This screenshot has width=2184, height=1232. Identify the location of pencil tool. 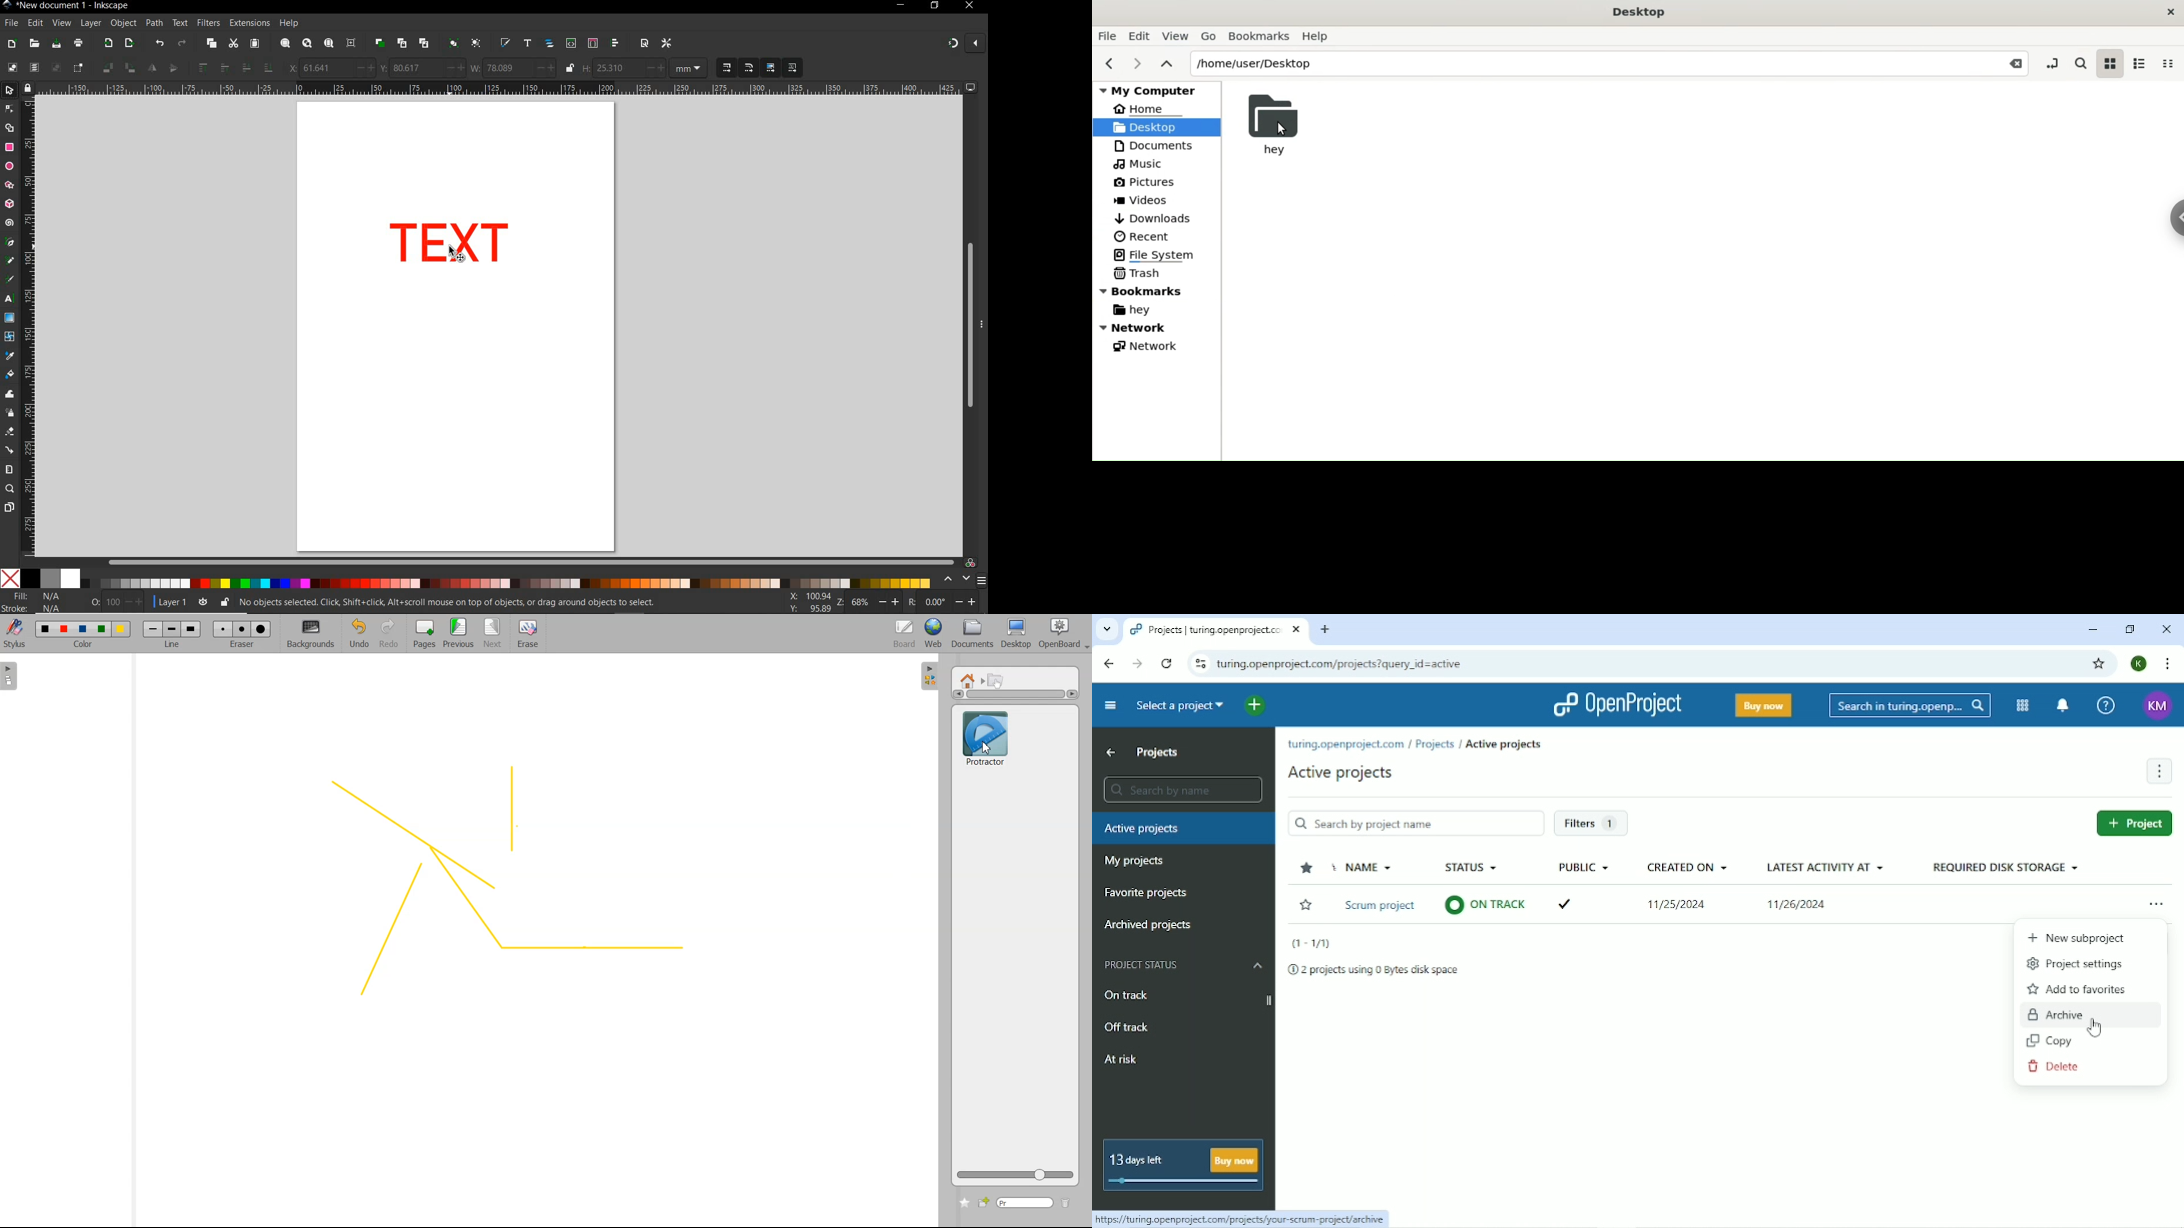
(11, 261).